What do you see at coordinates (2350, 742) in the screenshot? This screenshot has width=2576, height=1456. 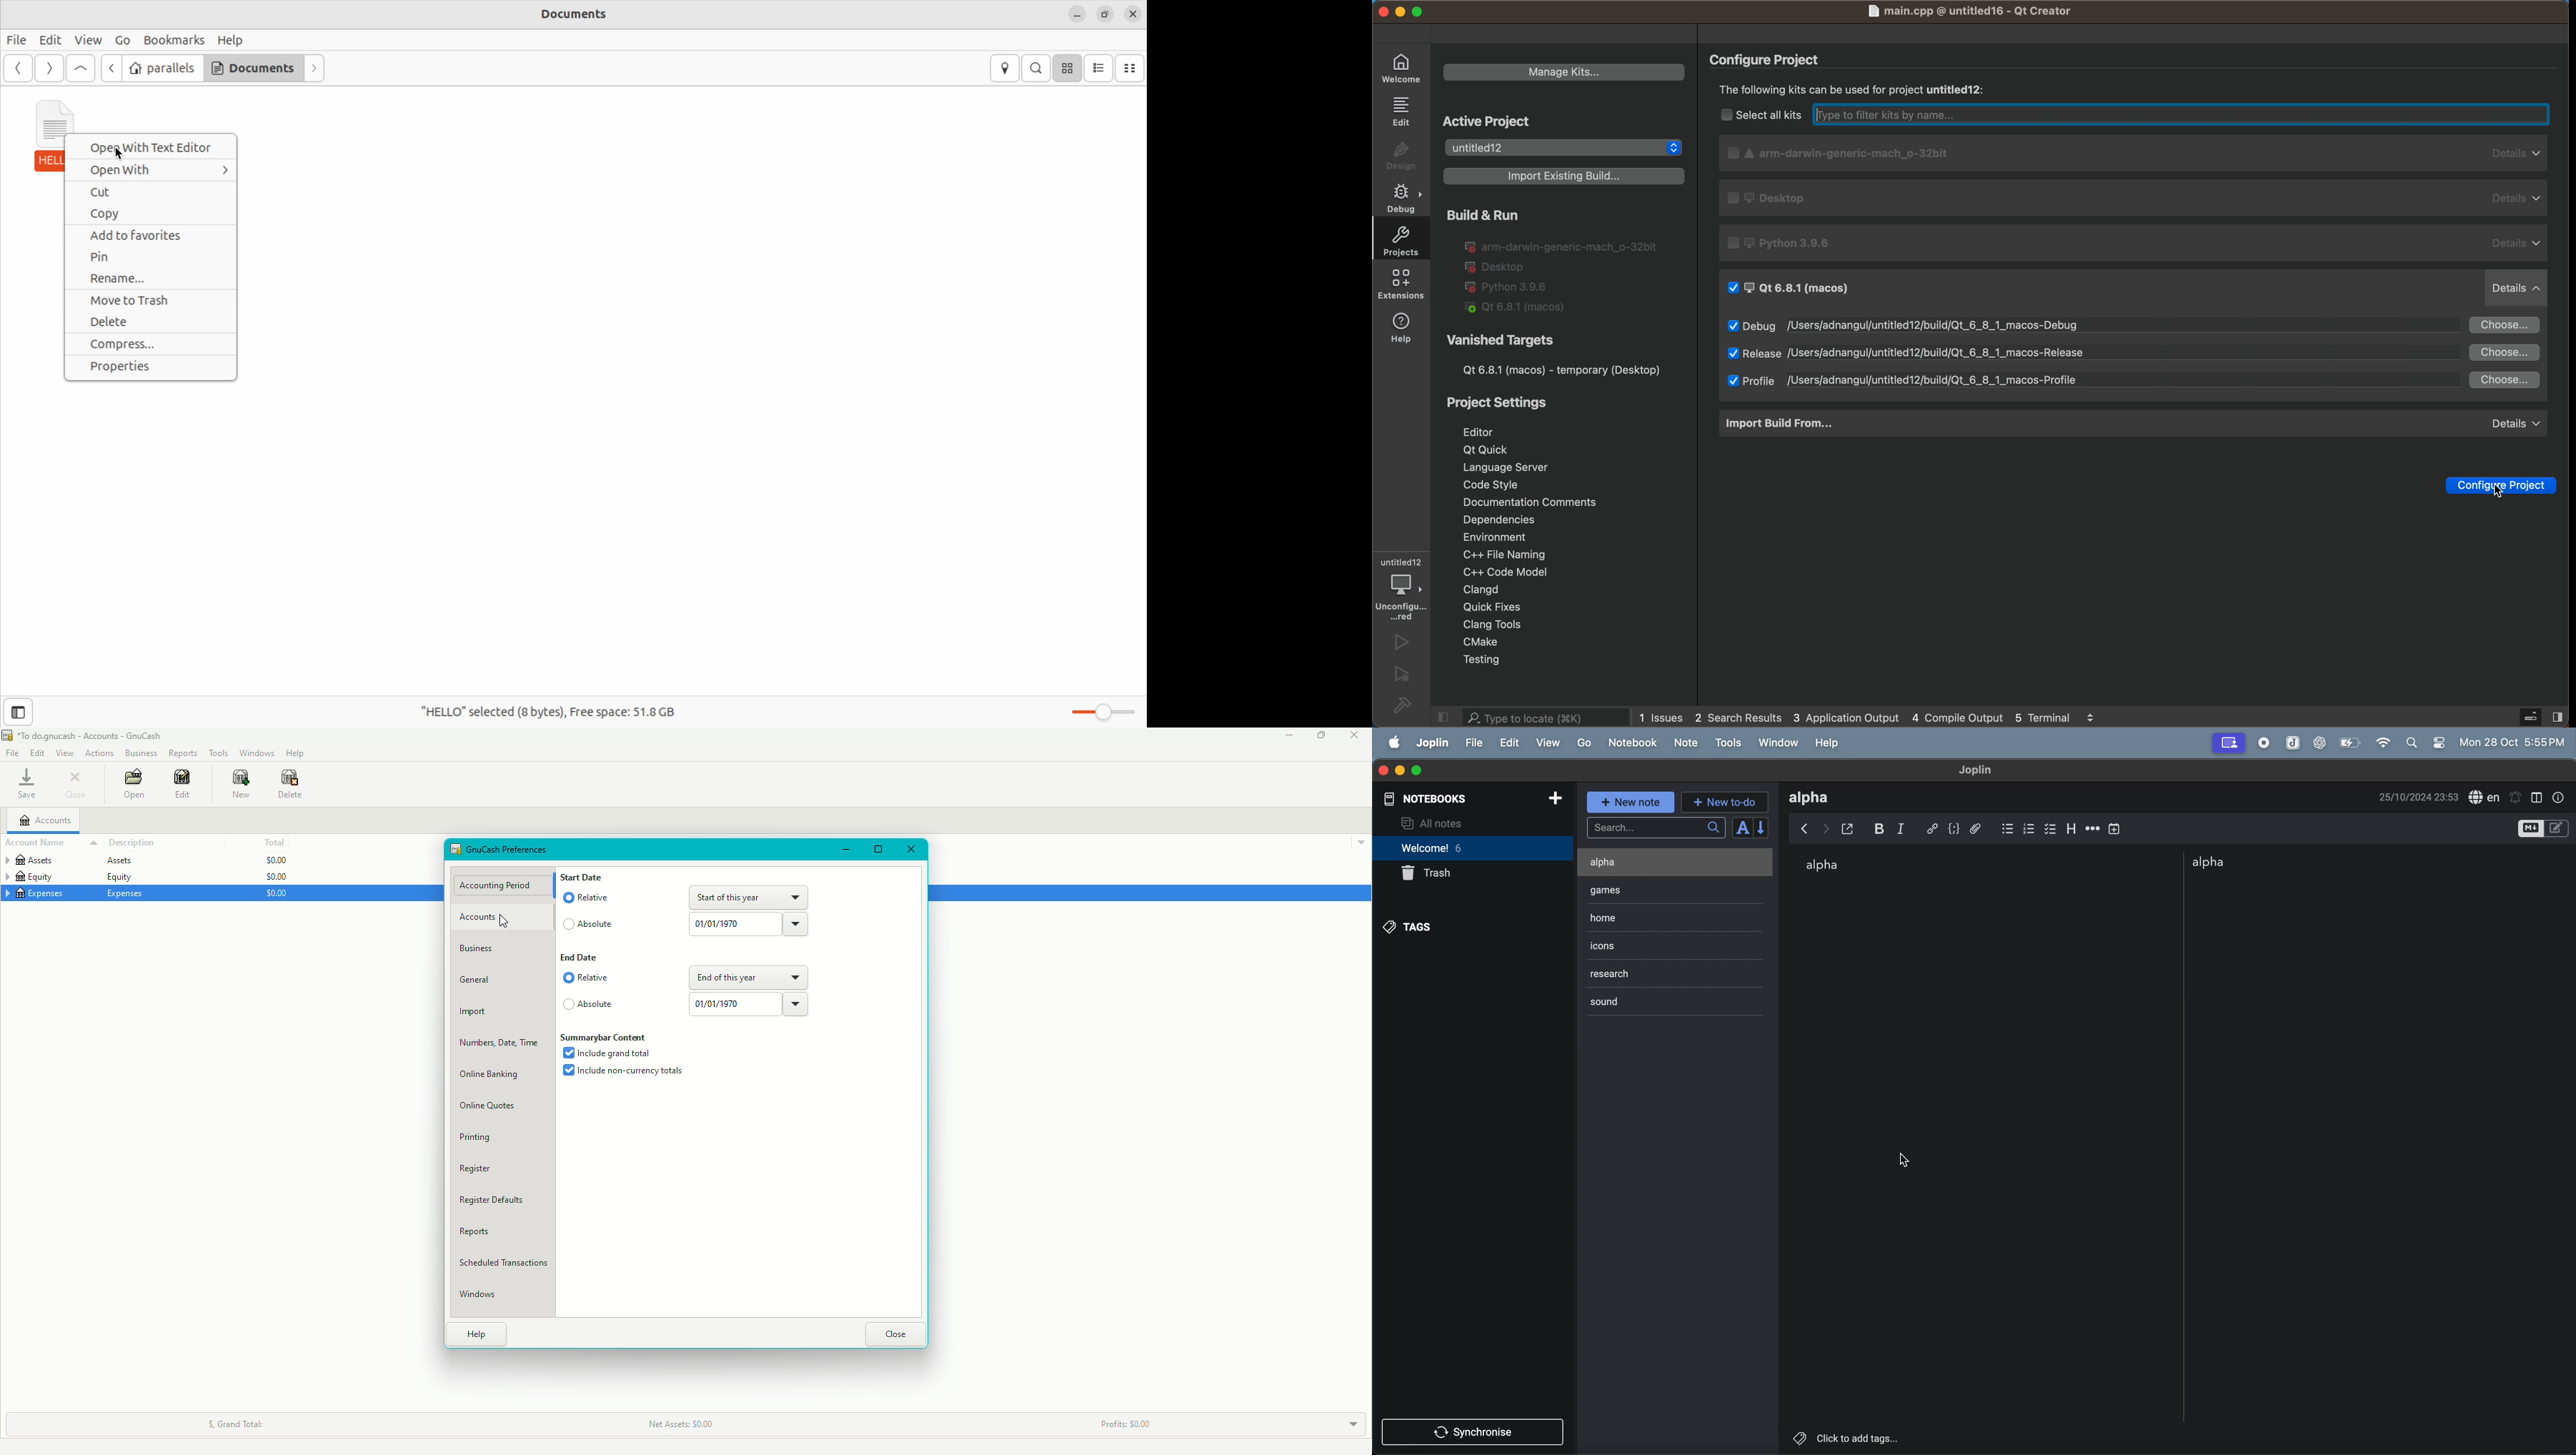 I see `Battery` at bounding box center [2350, 742].